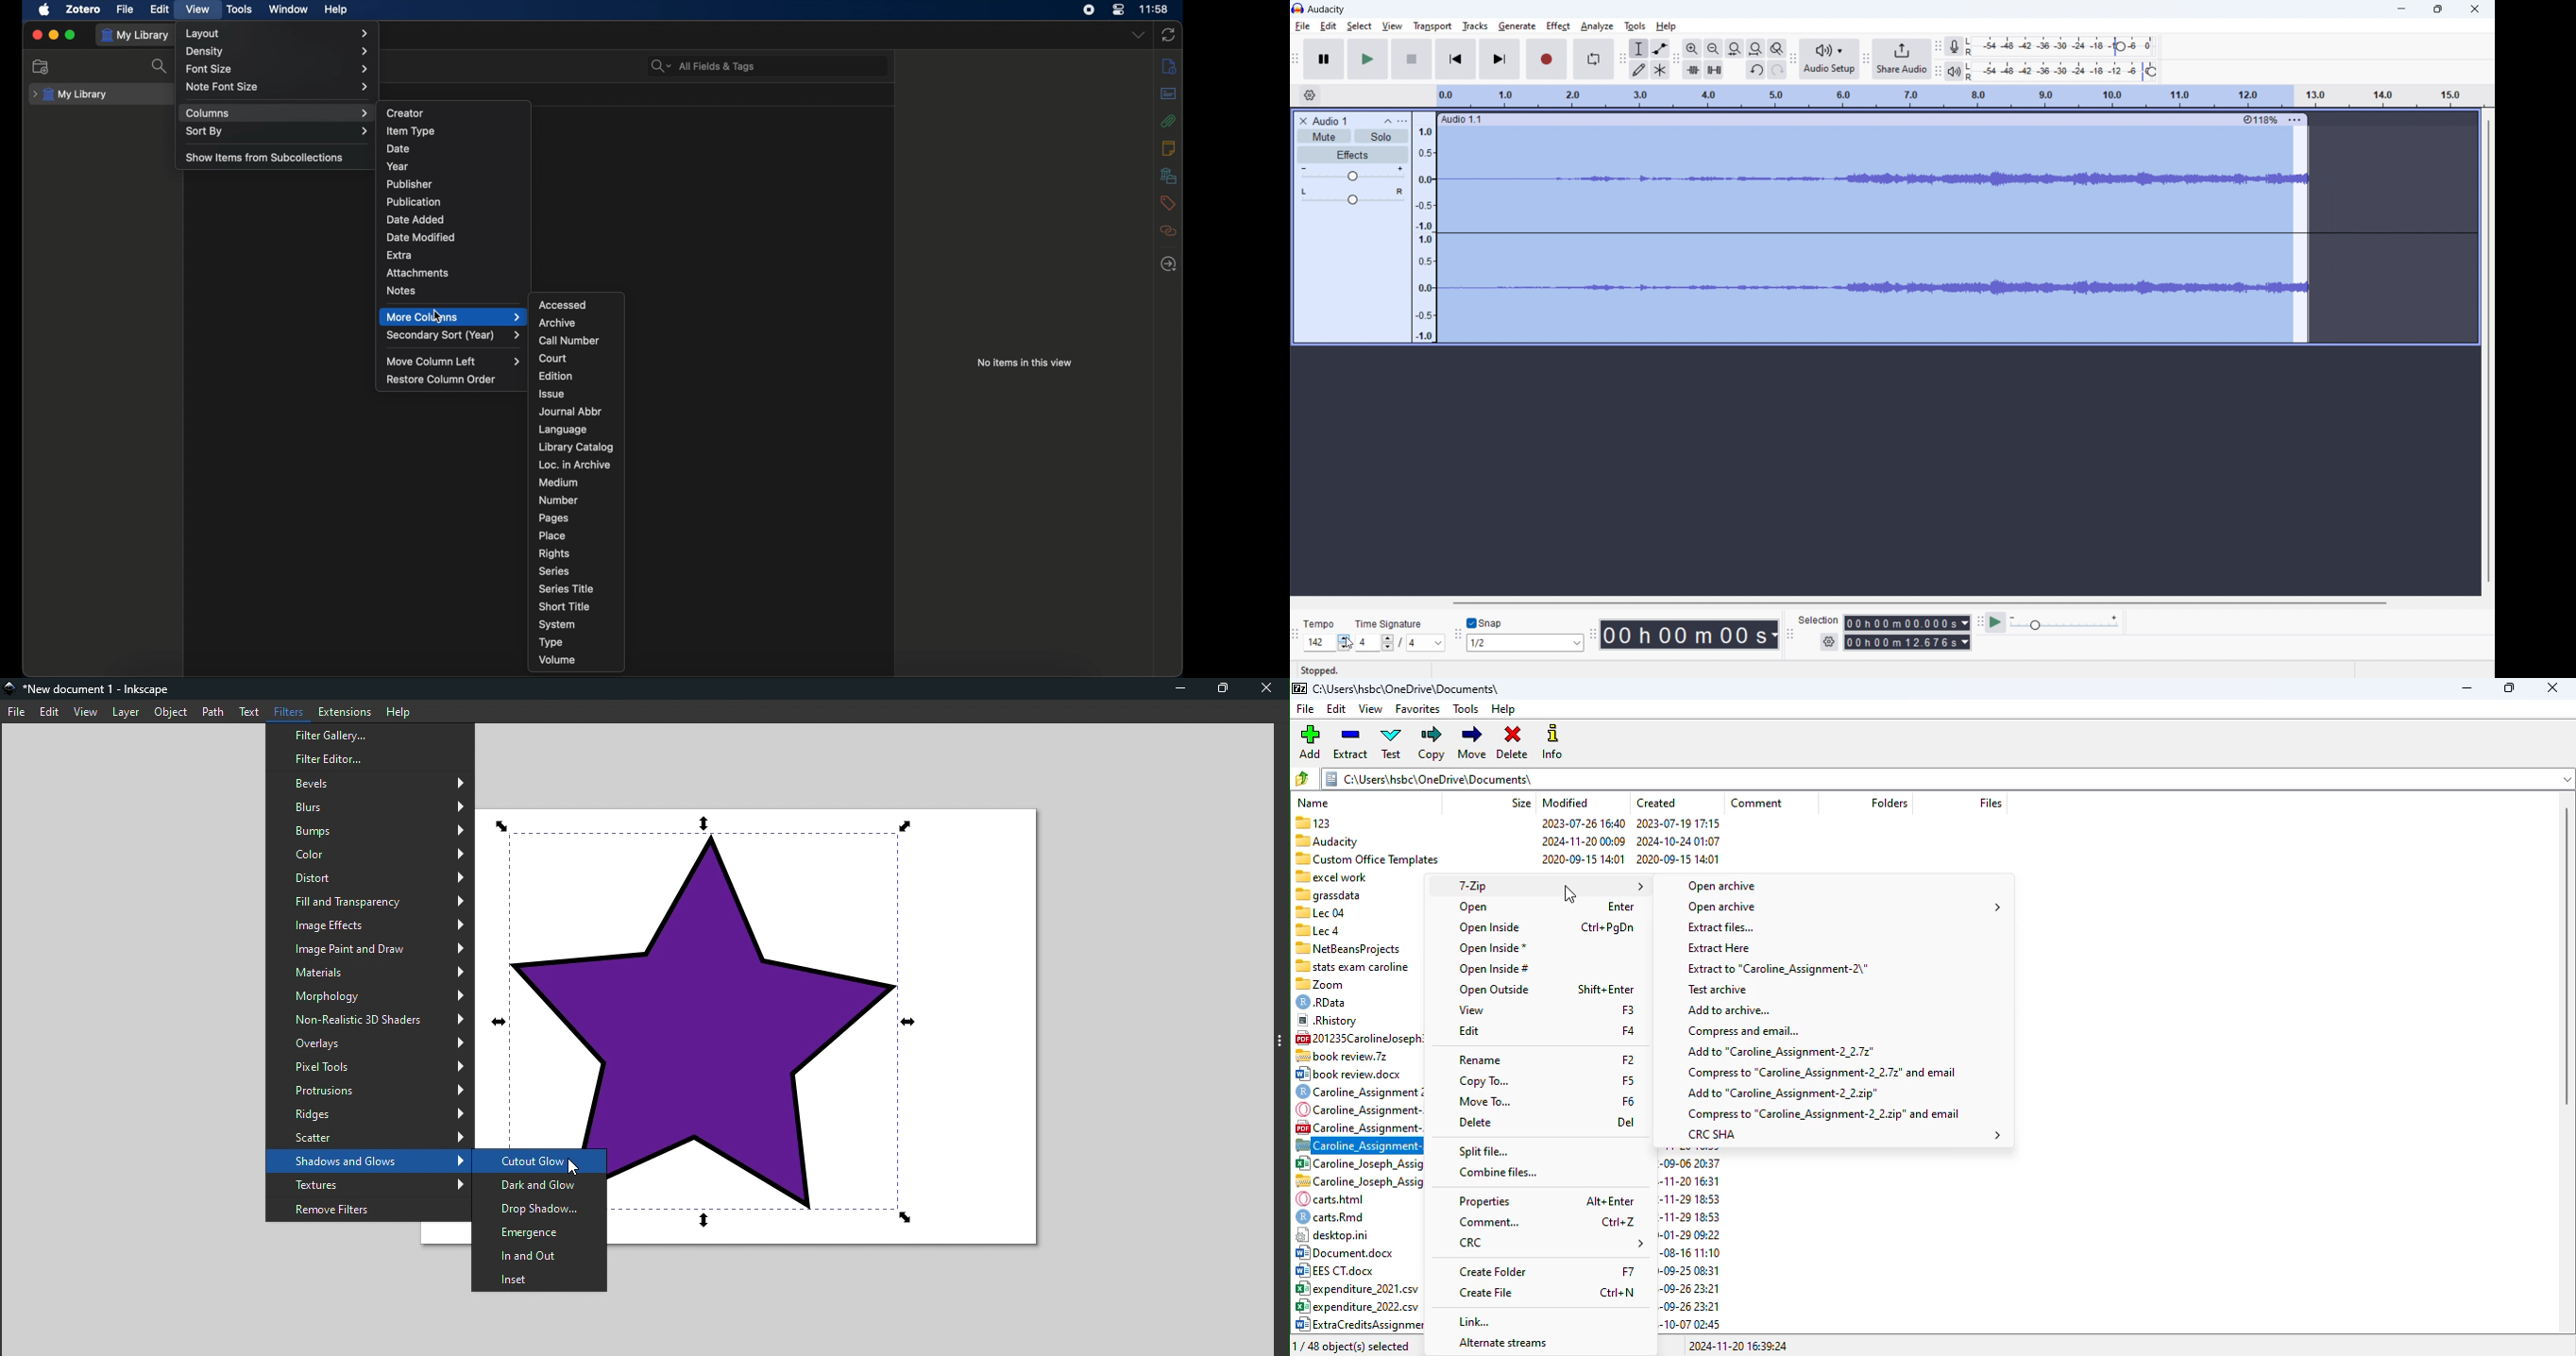  I want to click on = excel work 2022-09-06 20:38 2022-09-06 20:37, so click(1357, 876).